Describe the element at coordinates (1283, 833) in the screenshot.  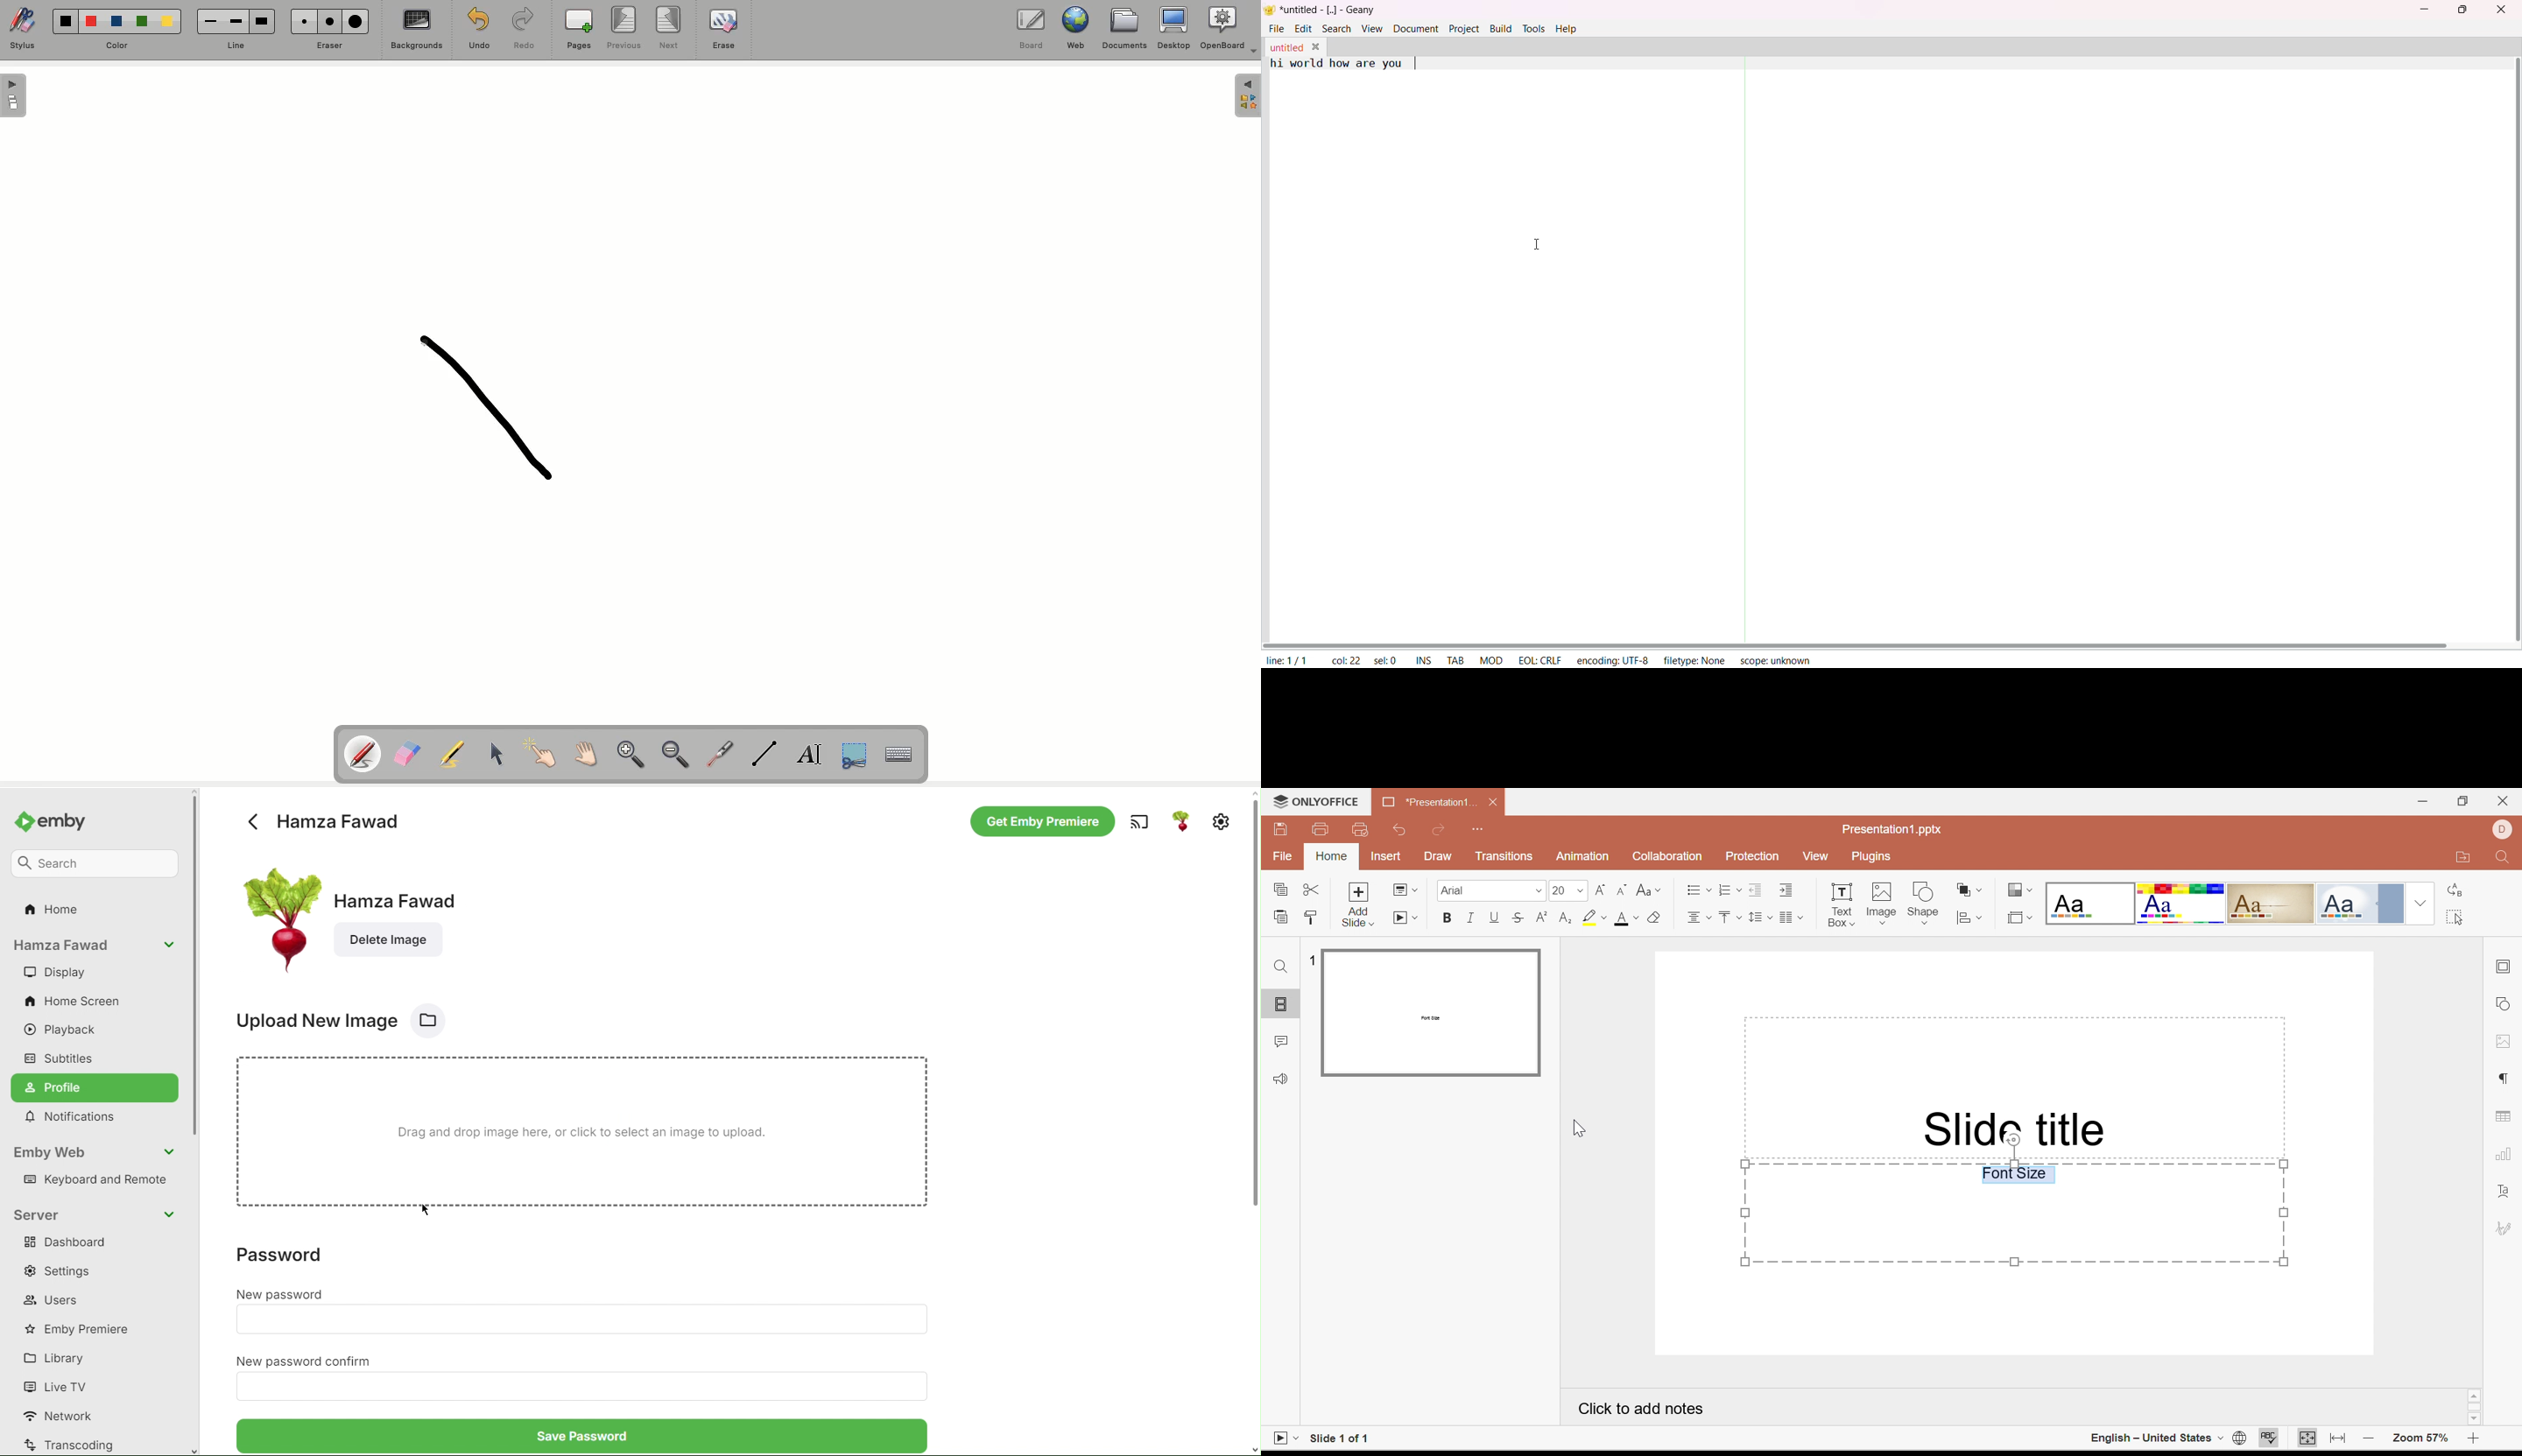
I see `Save` at that location.